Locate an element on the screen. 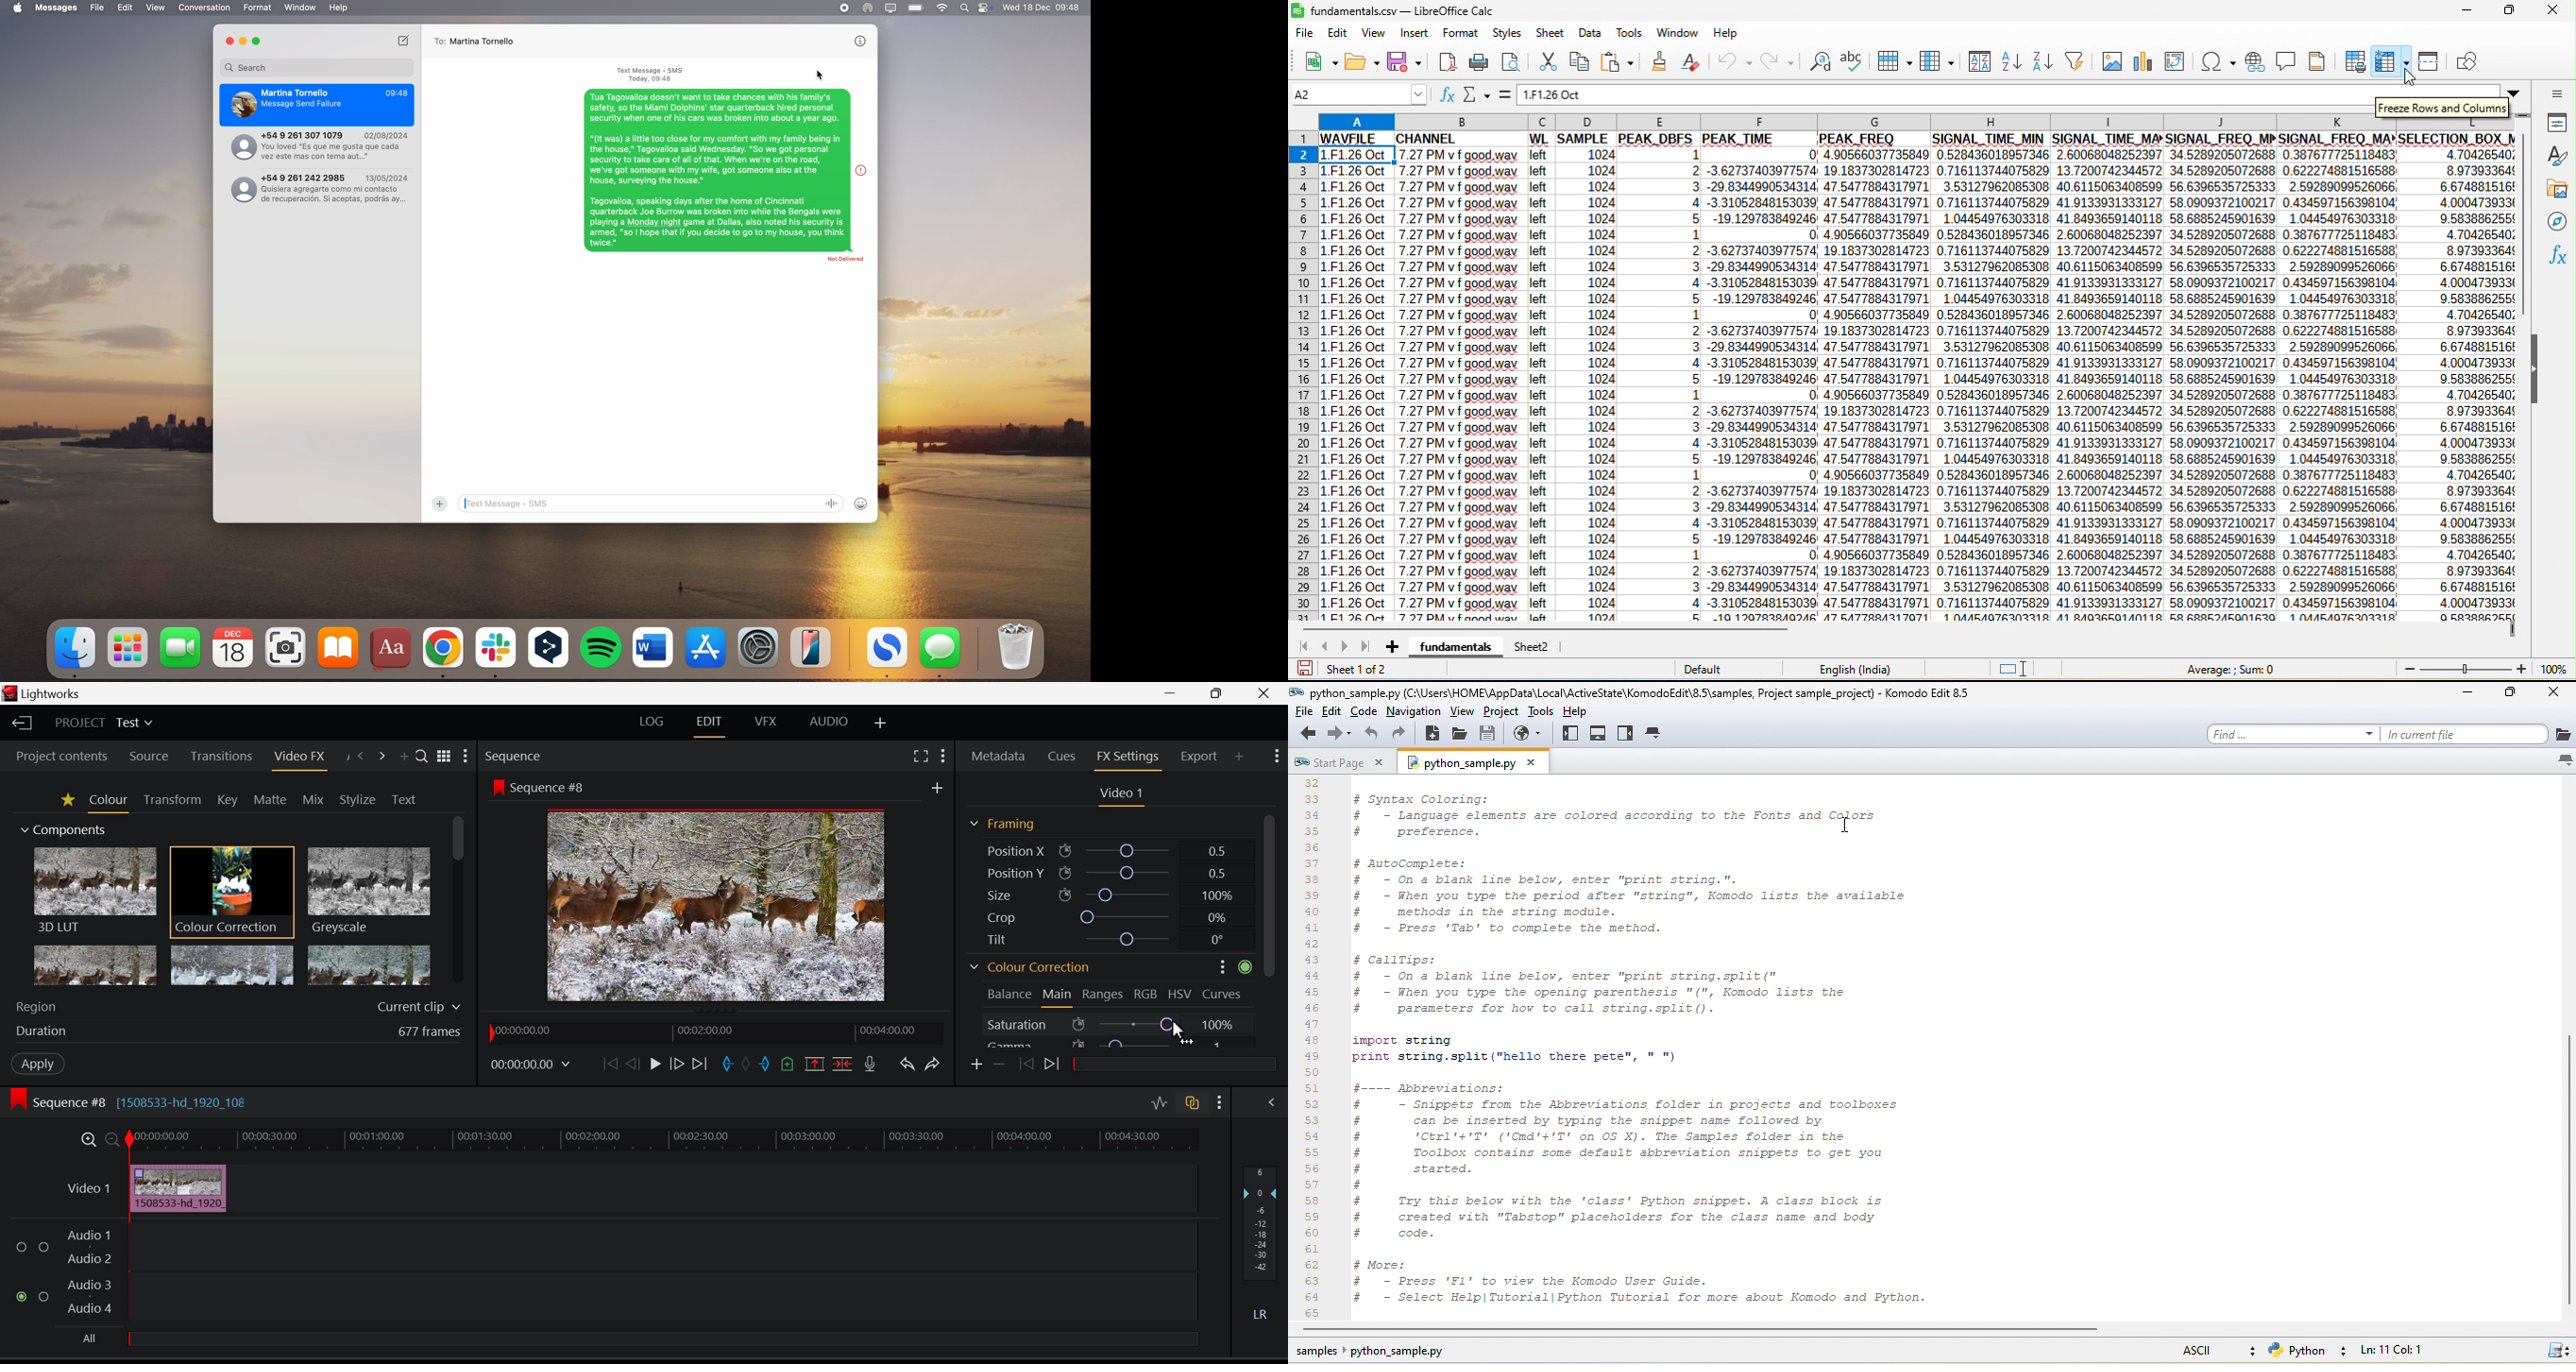  auto filter is located at coordinates (2073, 61).